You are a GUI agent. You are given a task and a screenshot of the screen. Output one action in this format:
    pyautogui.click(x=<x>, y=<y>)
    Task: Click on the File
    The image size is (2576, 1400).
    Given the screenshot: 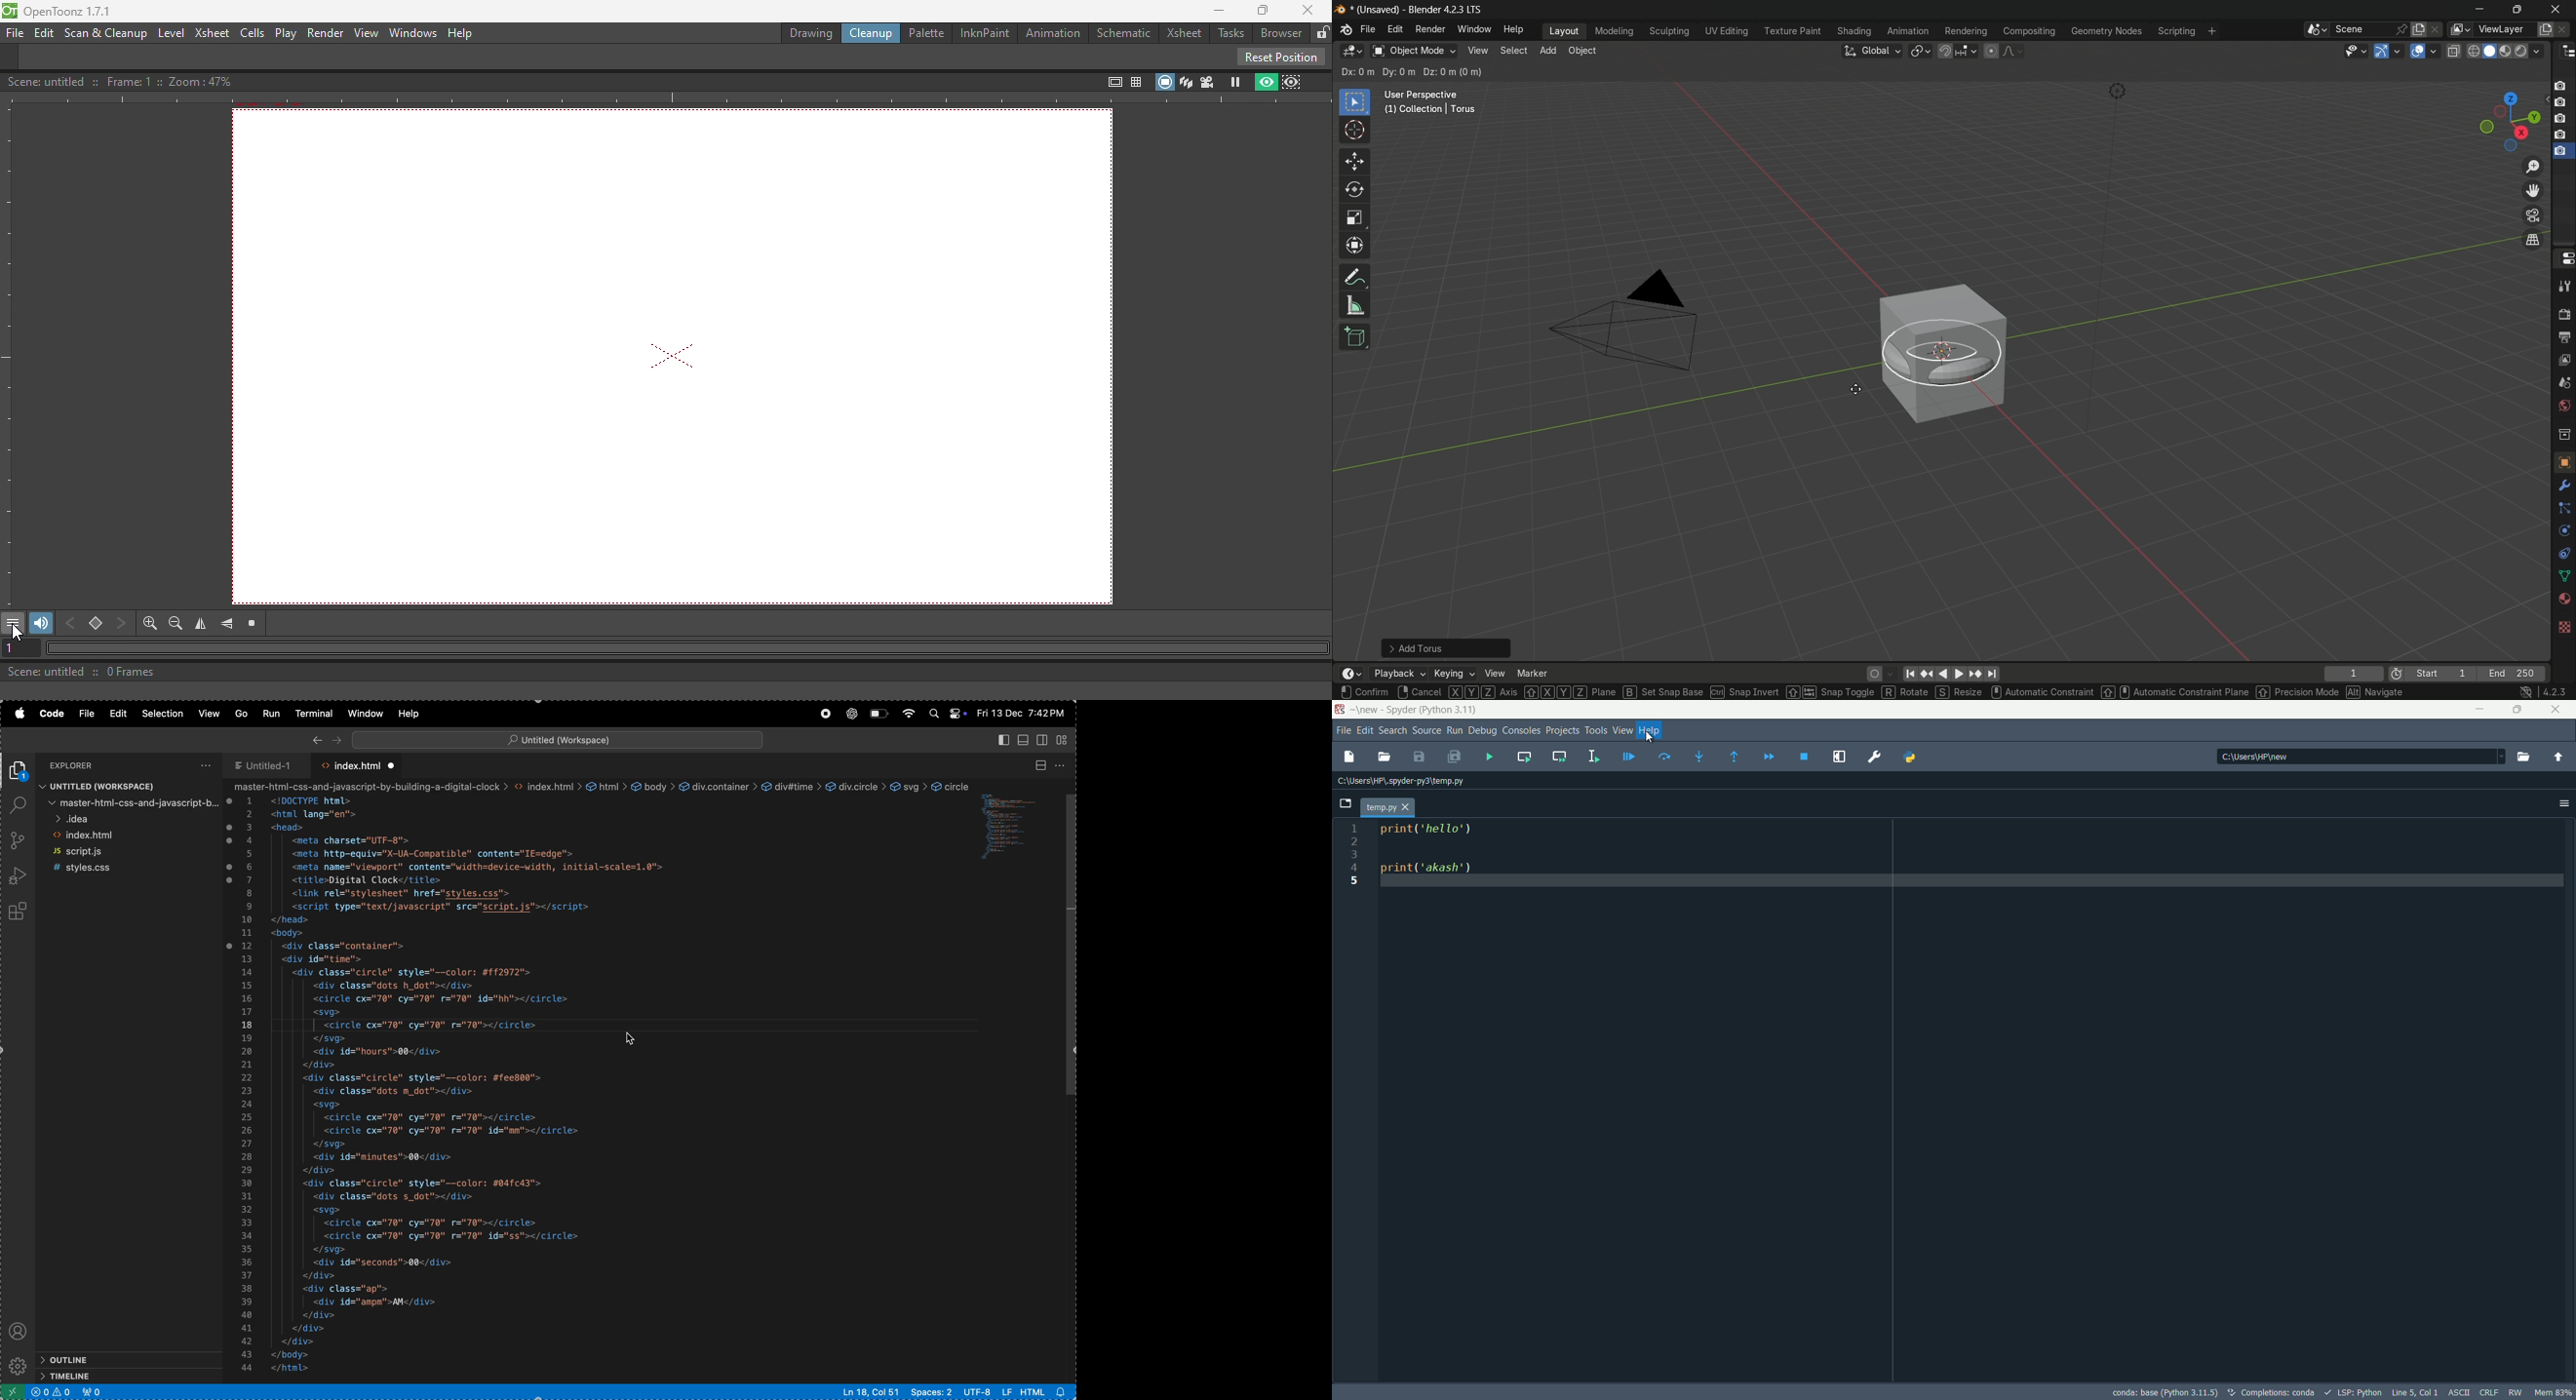 What is the action you would take?
    pyautogui.click(x=13, y=33)
    